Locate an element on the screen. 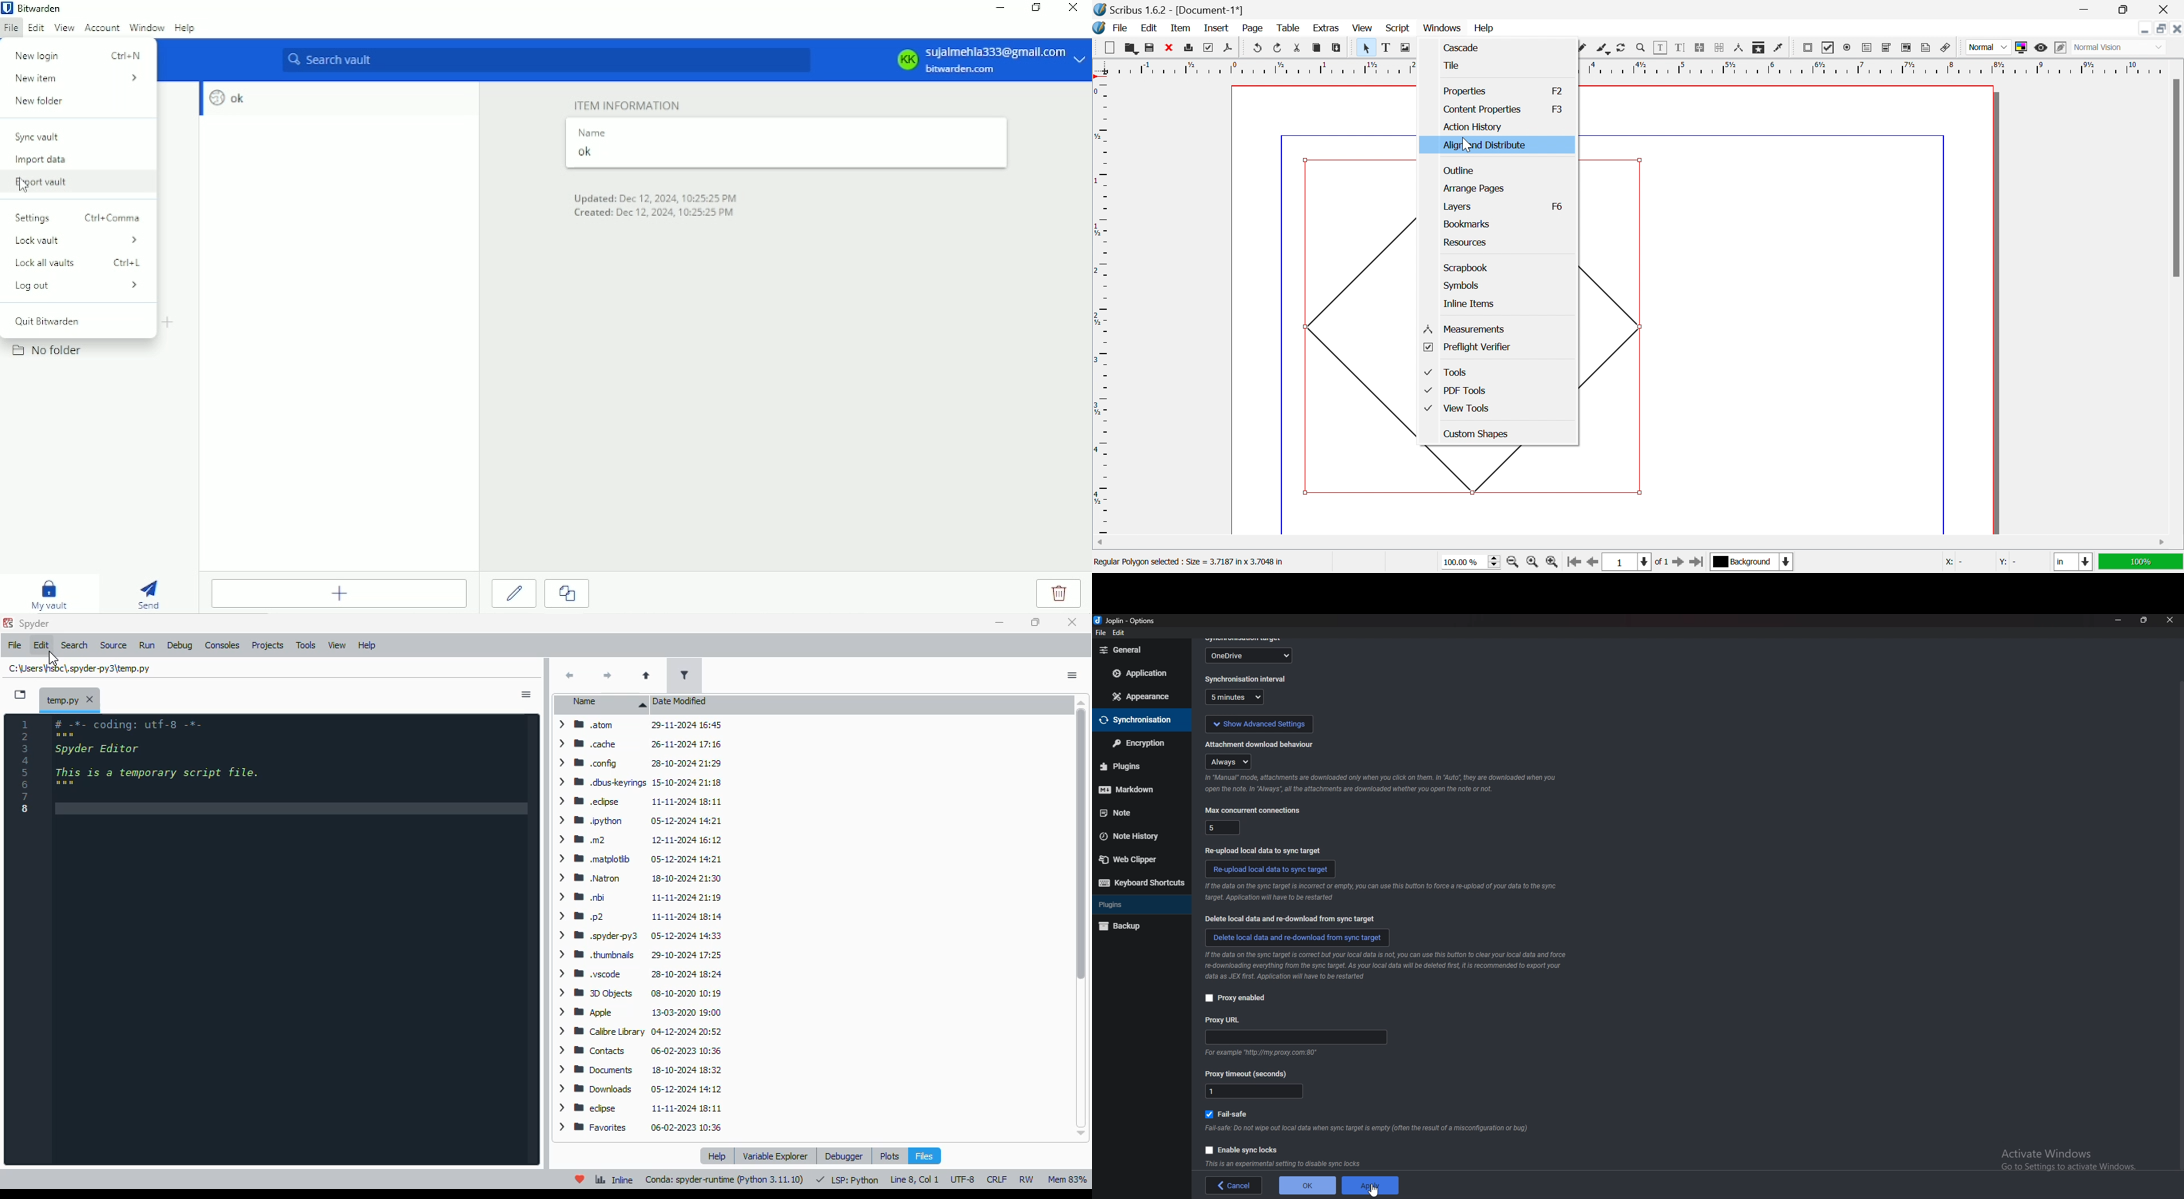  proxy timeout is located at coordinates (1255, 1093).